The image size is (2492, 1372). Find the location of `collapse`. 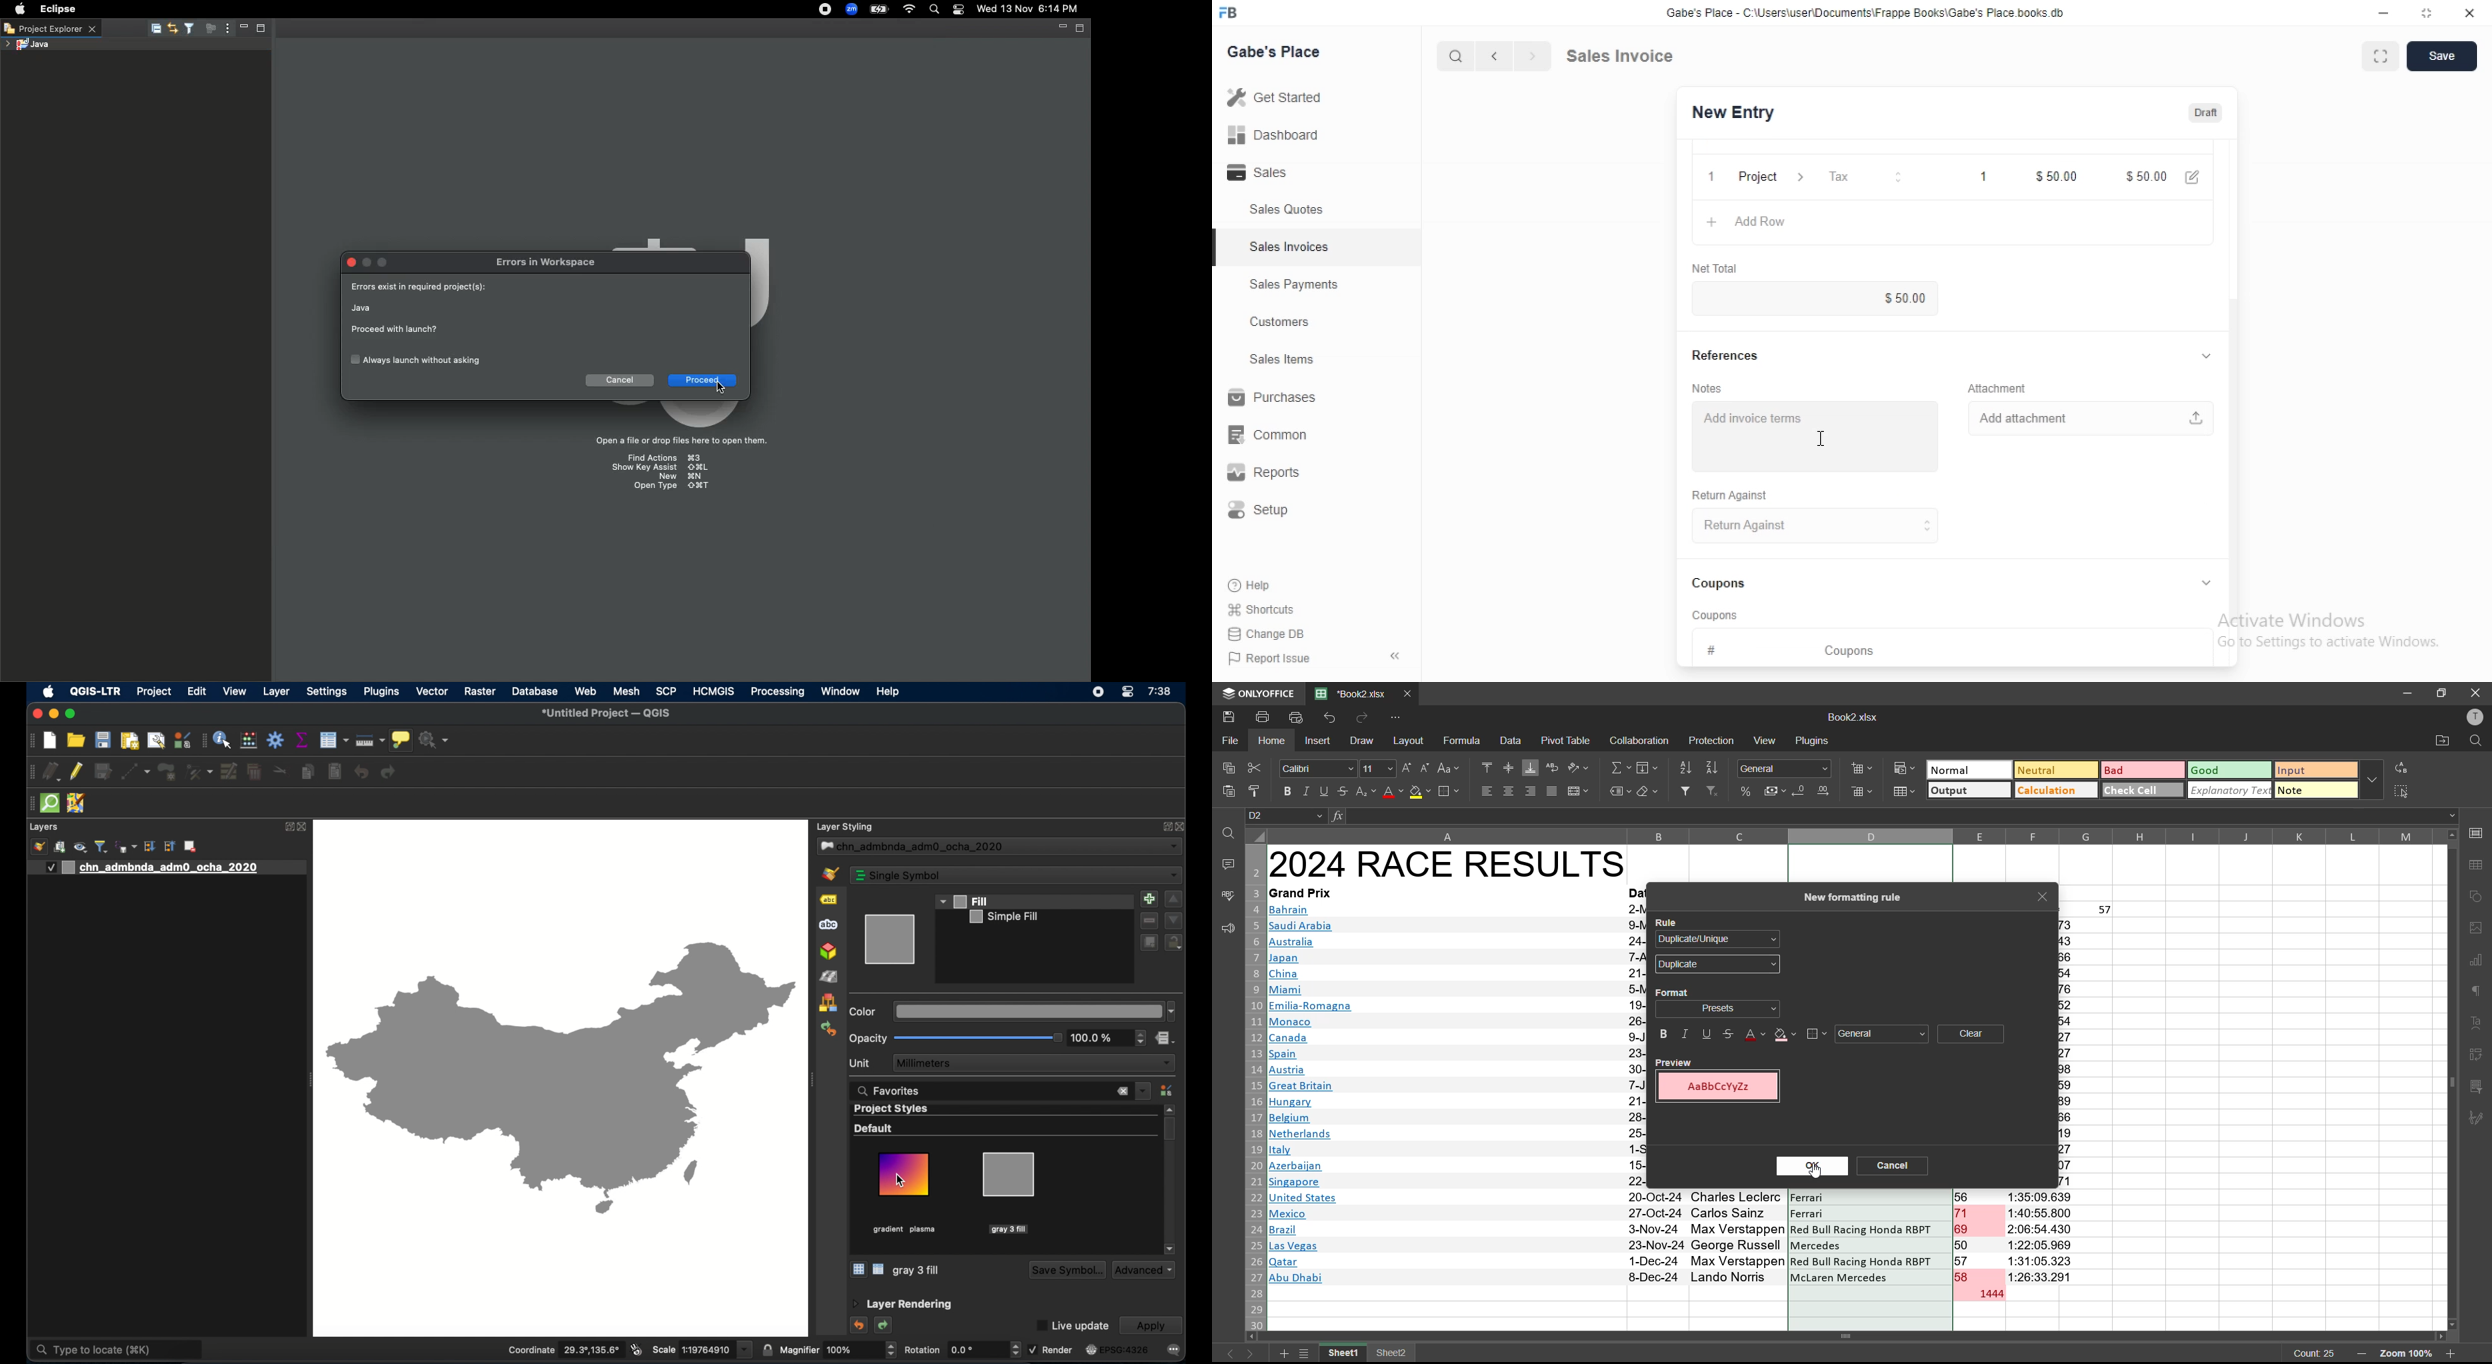

collapse is located at coordinates (2205, 355).